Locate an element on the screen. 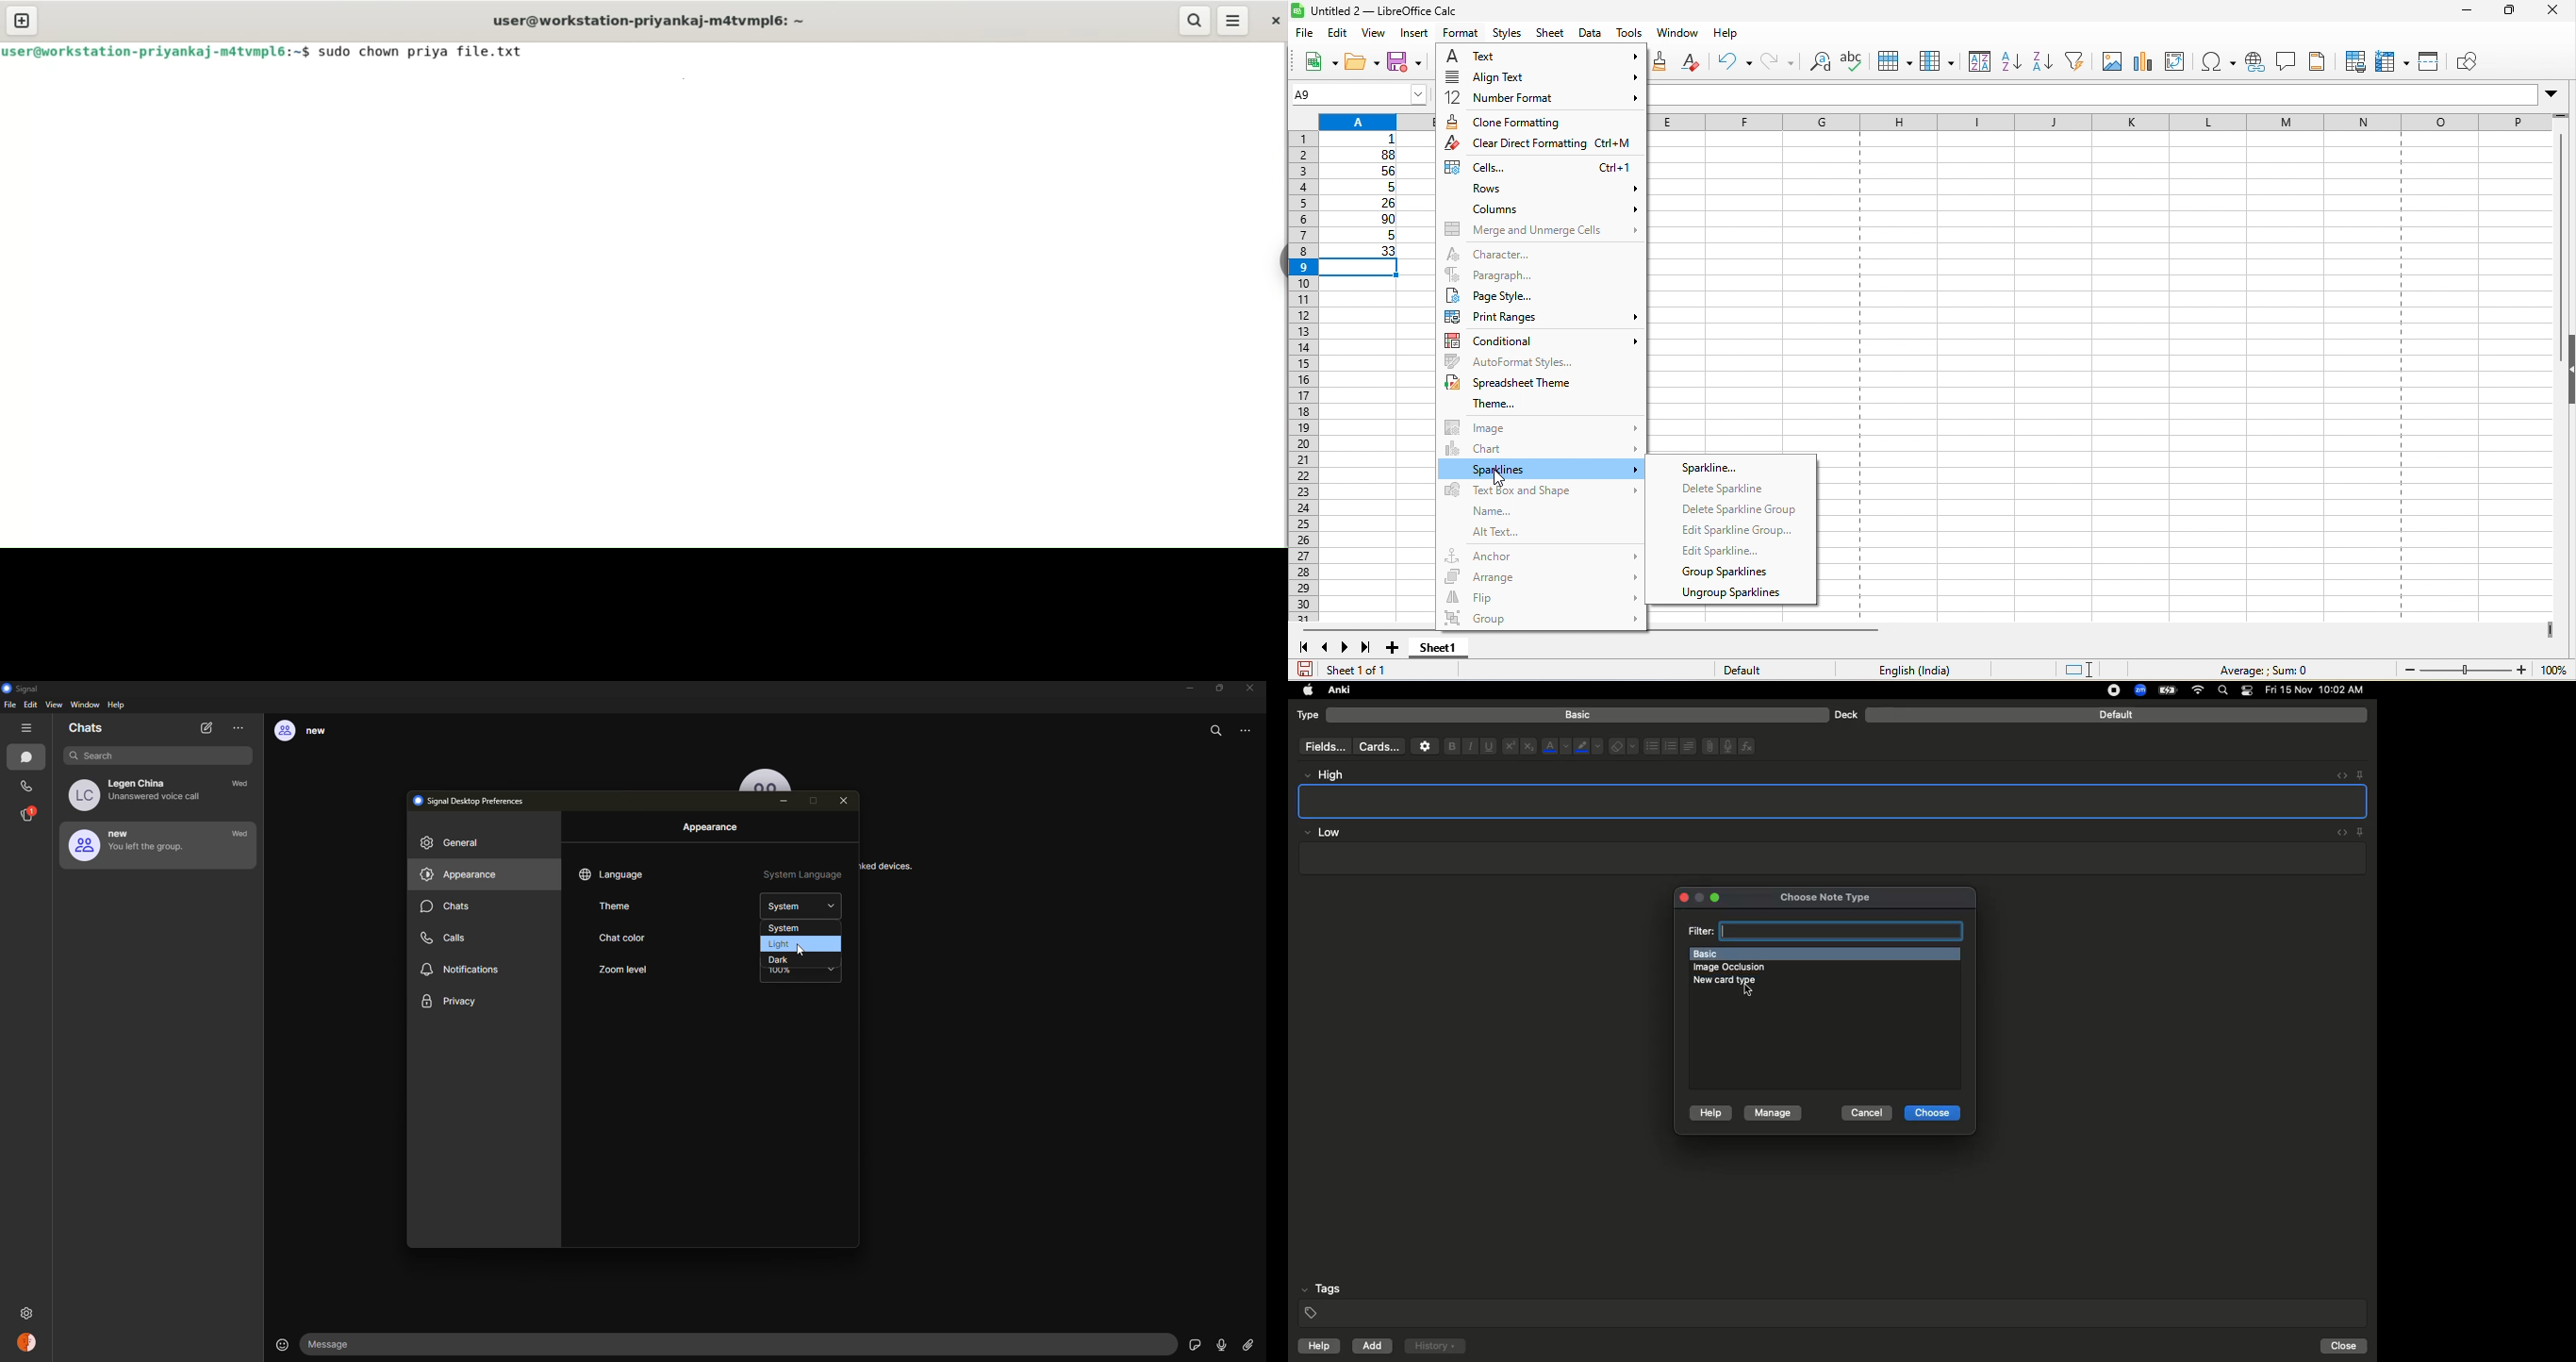 This screenshot has width=2576, height=1372. delete sparkline group is located at coordinates (1738, 511).